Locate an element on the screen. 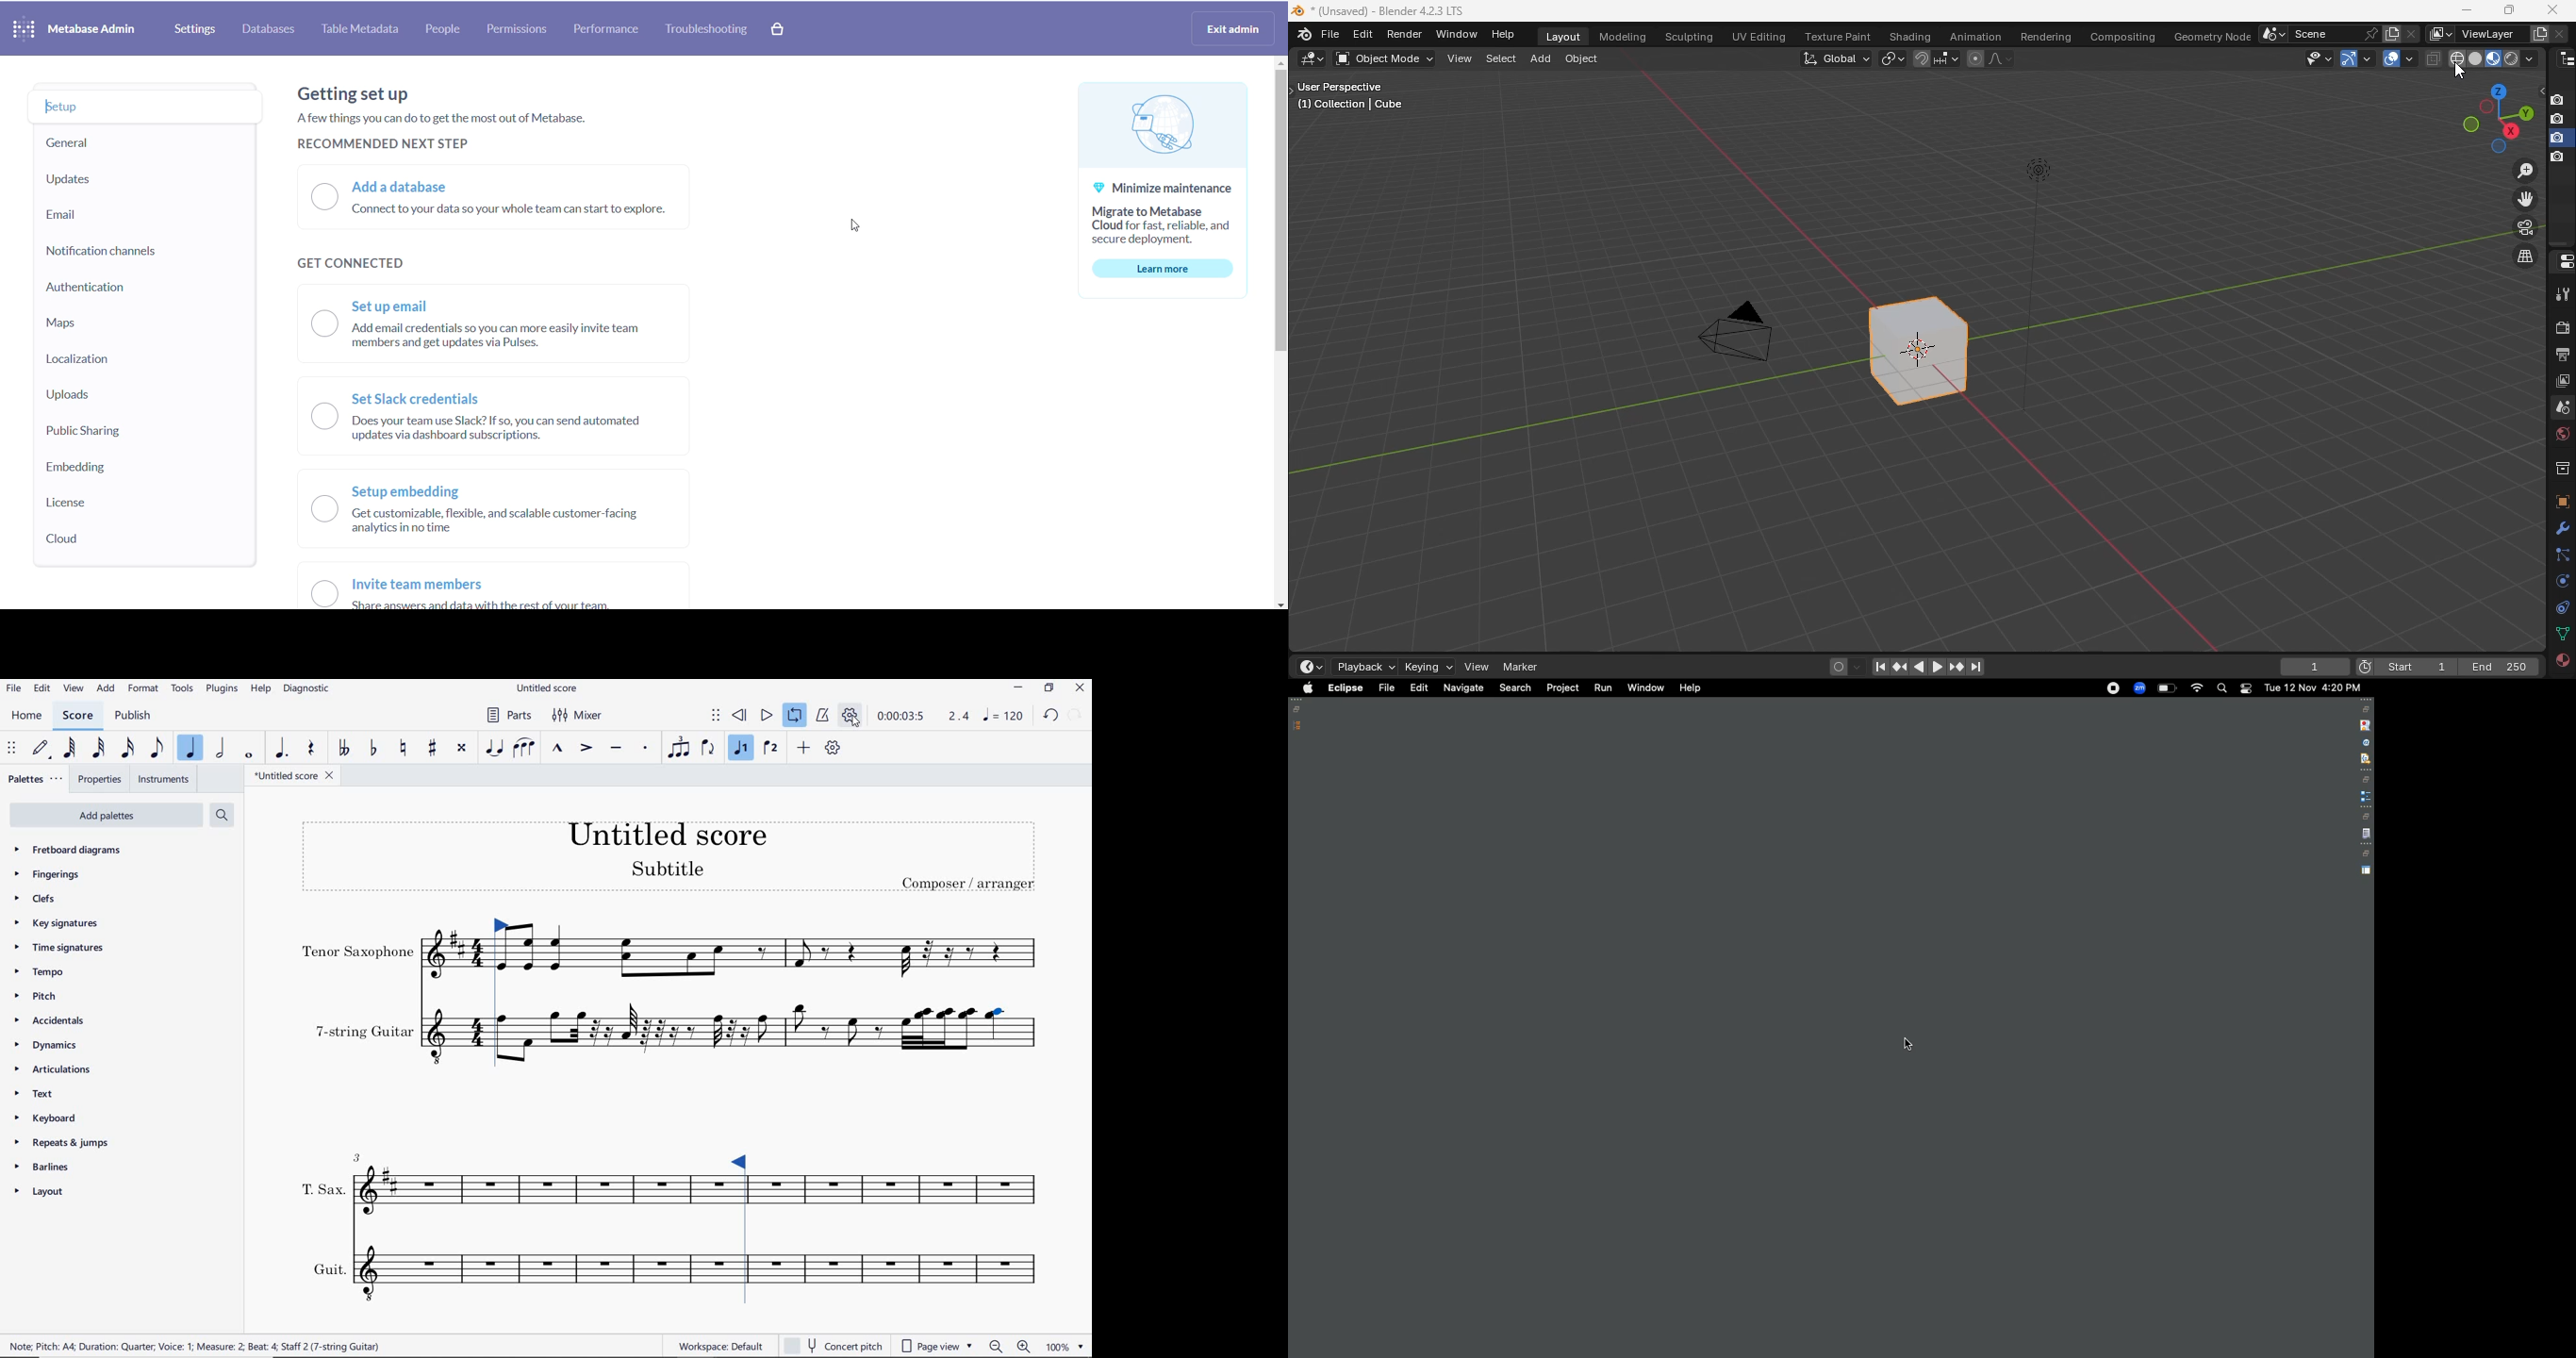  remove view layer is located at coordinates (2560, 35).